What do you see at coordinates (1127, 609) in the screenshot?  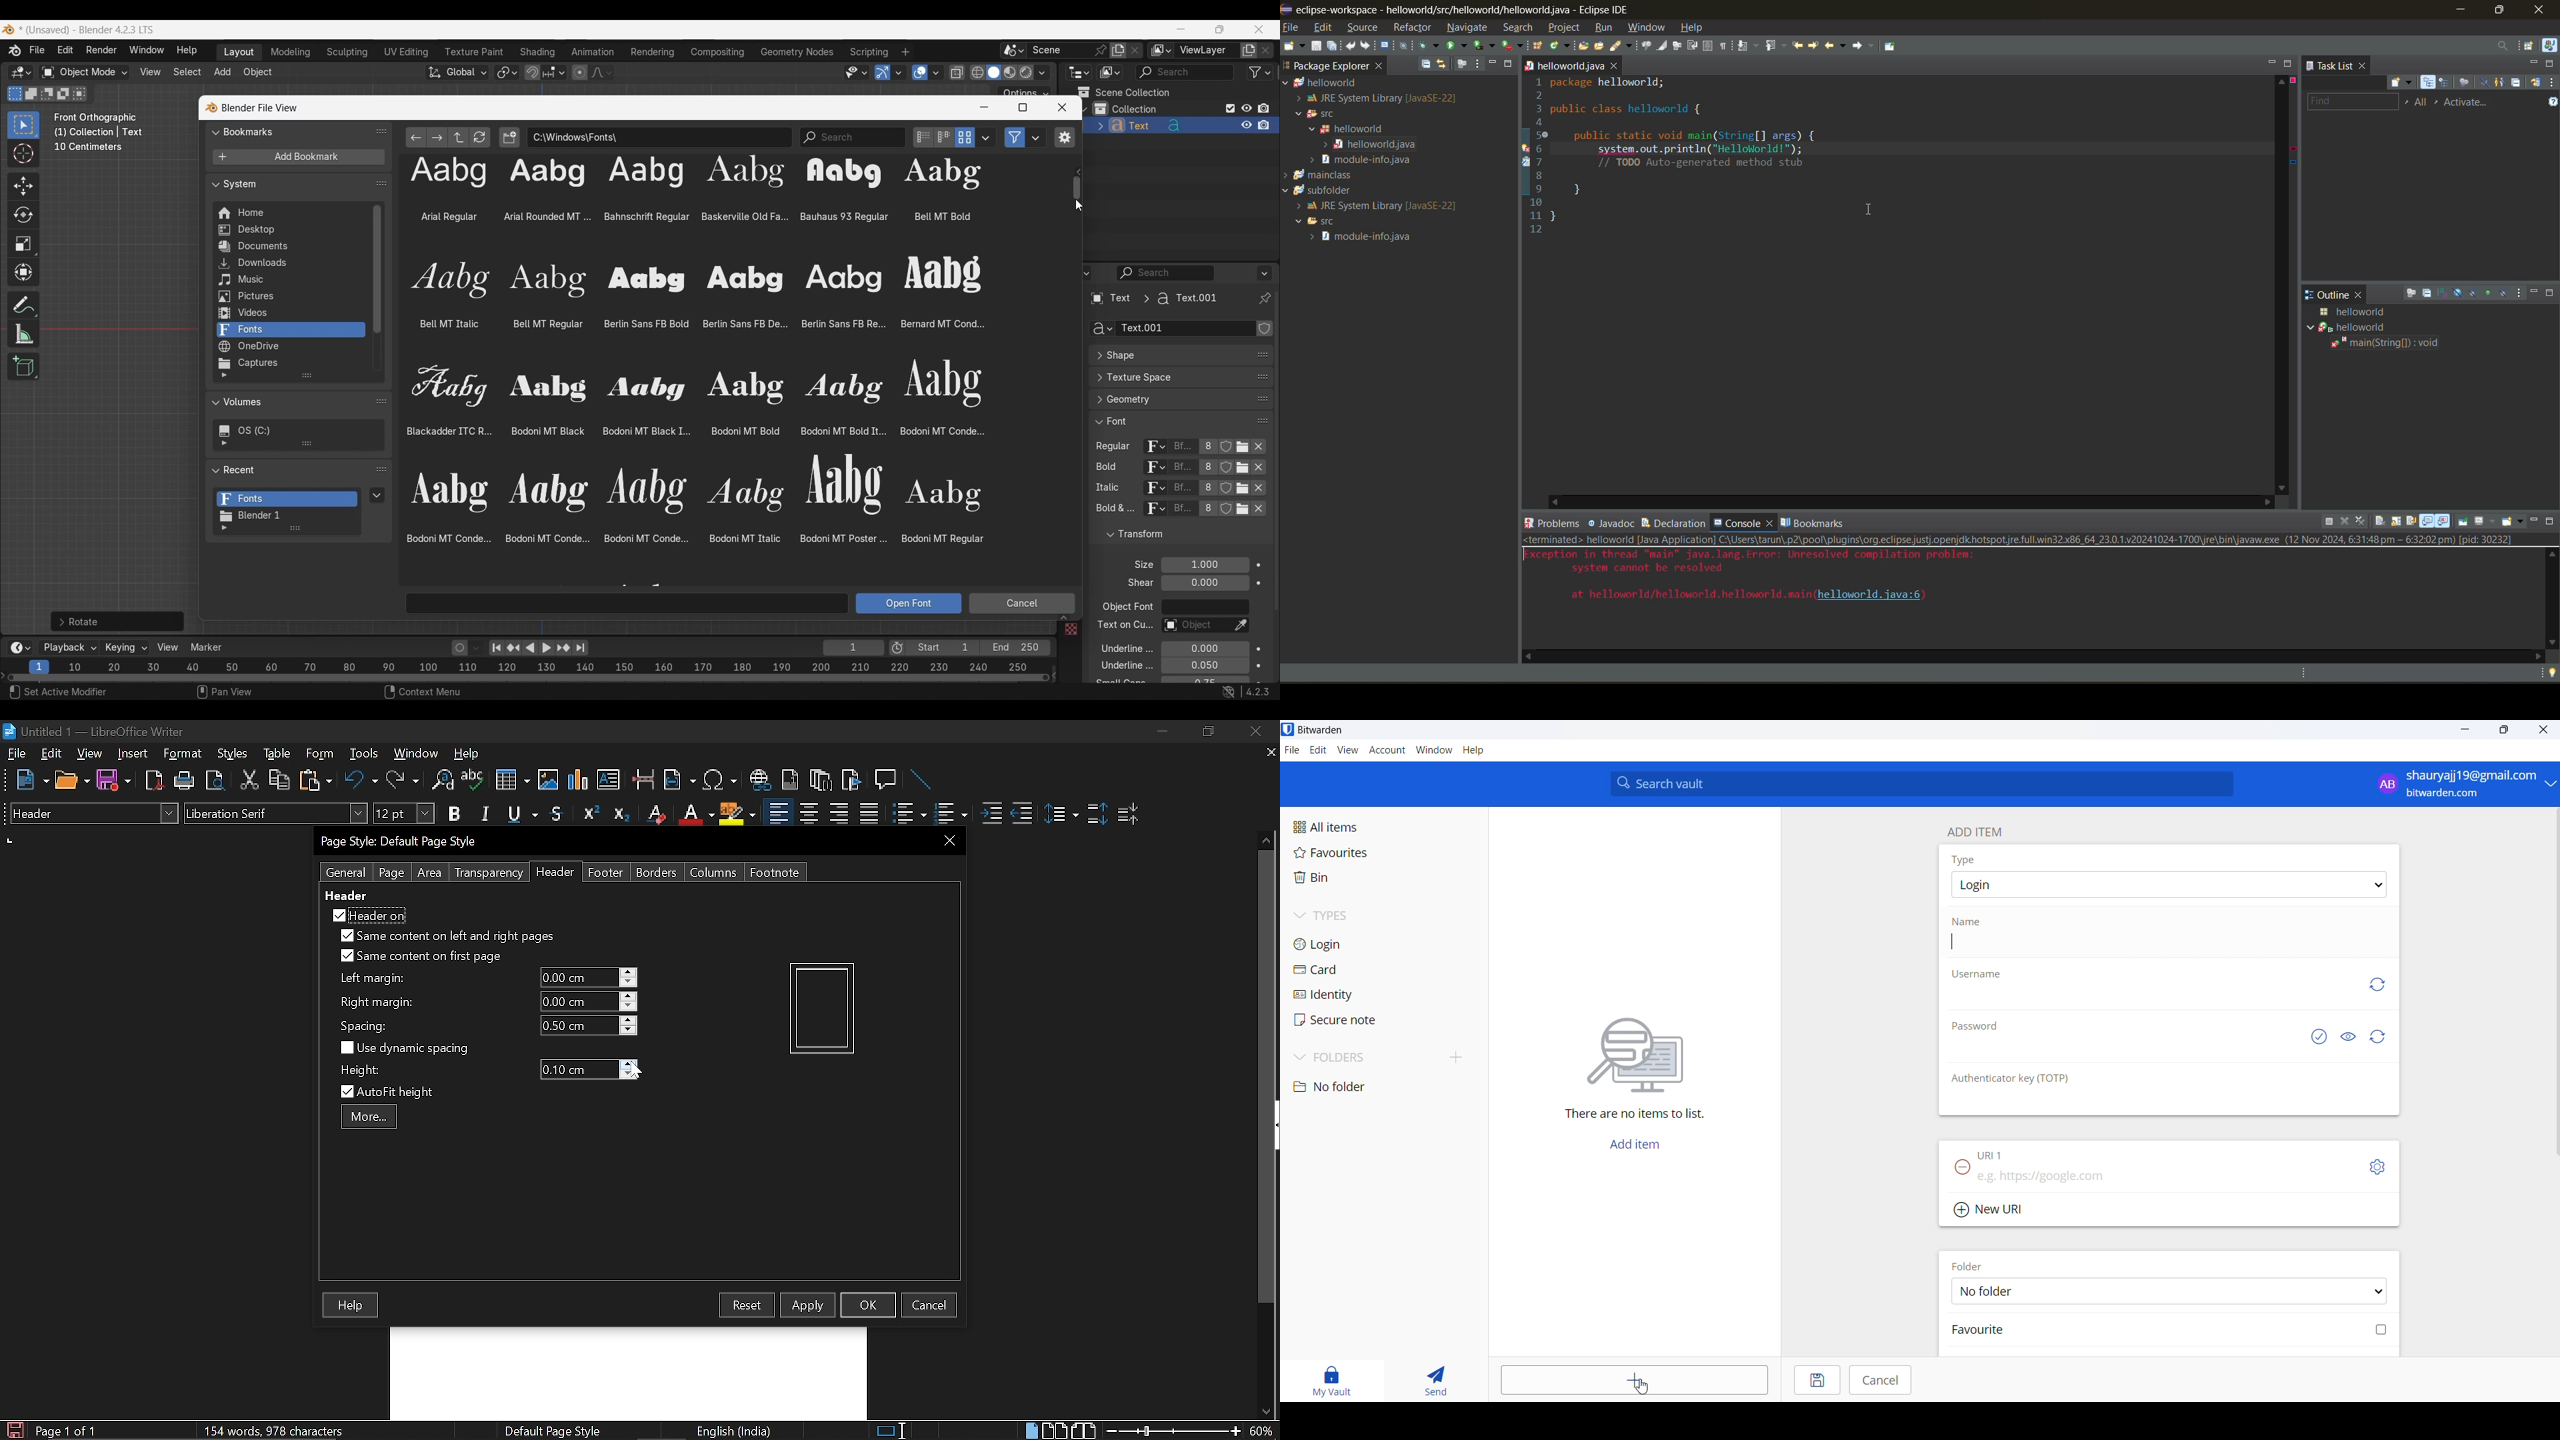 I see `object font` at bounding box center [1127, 609].